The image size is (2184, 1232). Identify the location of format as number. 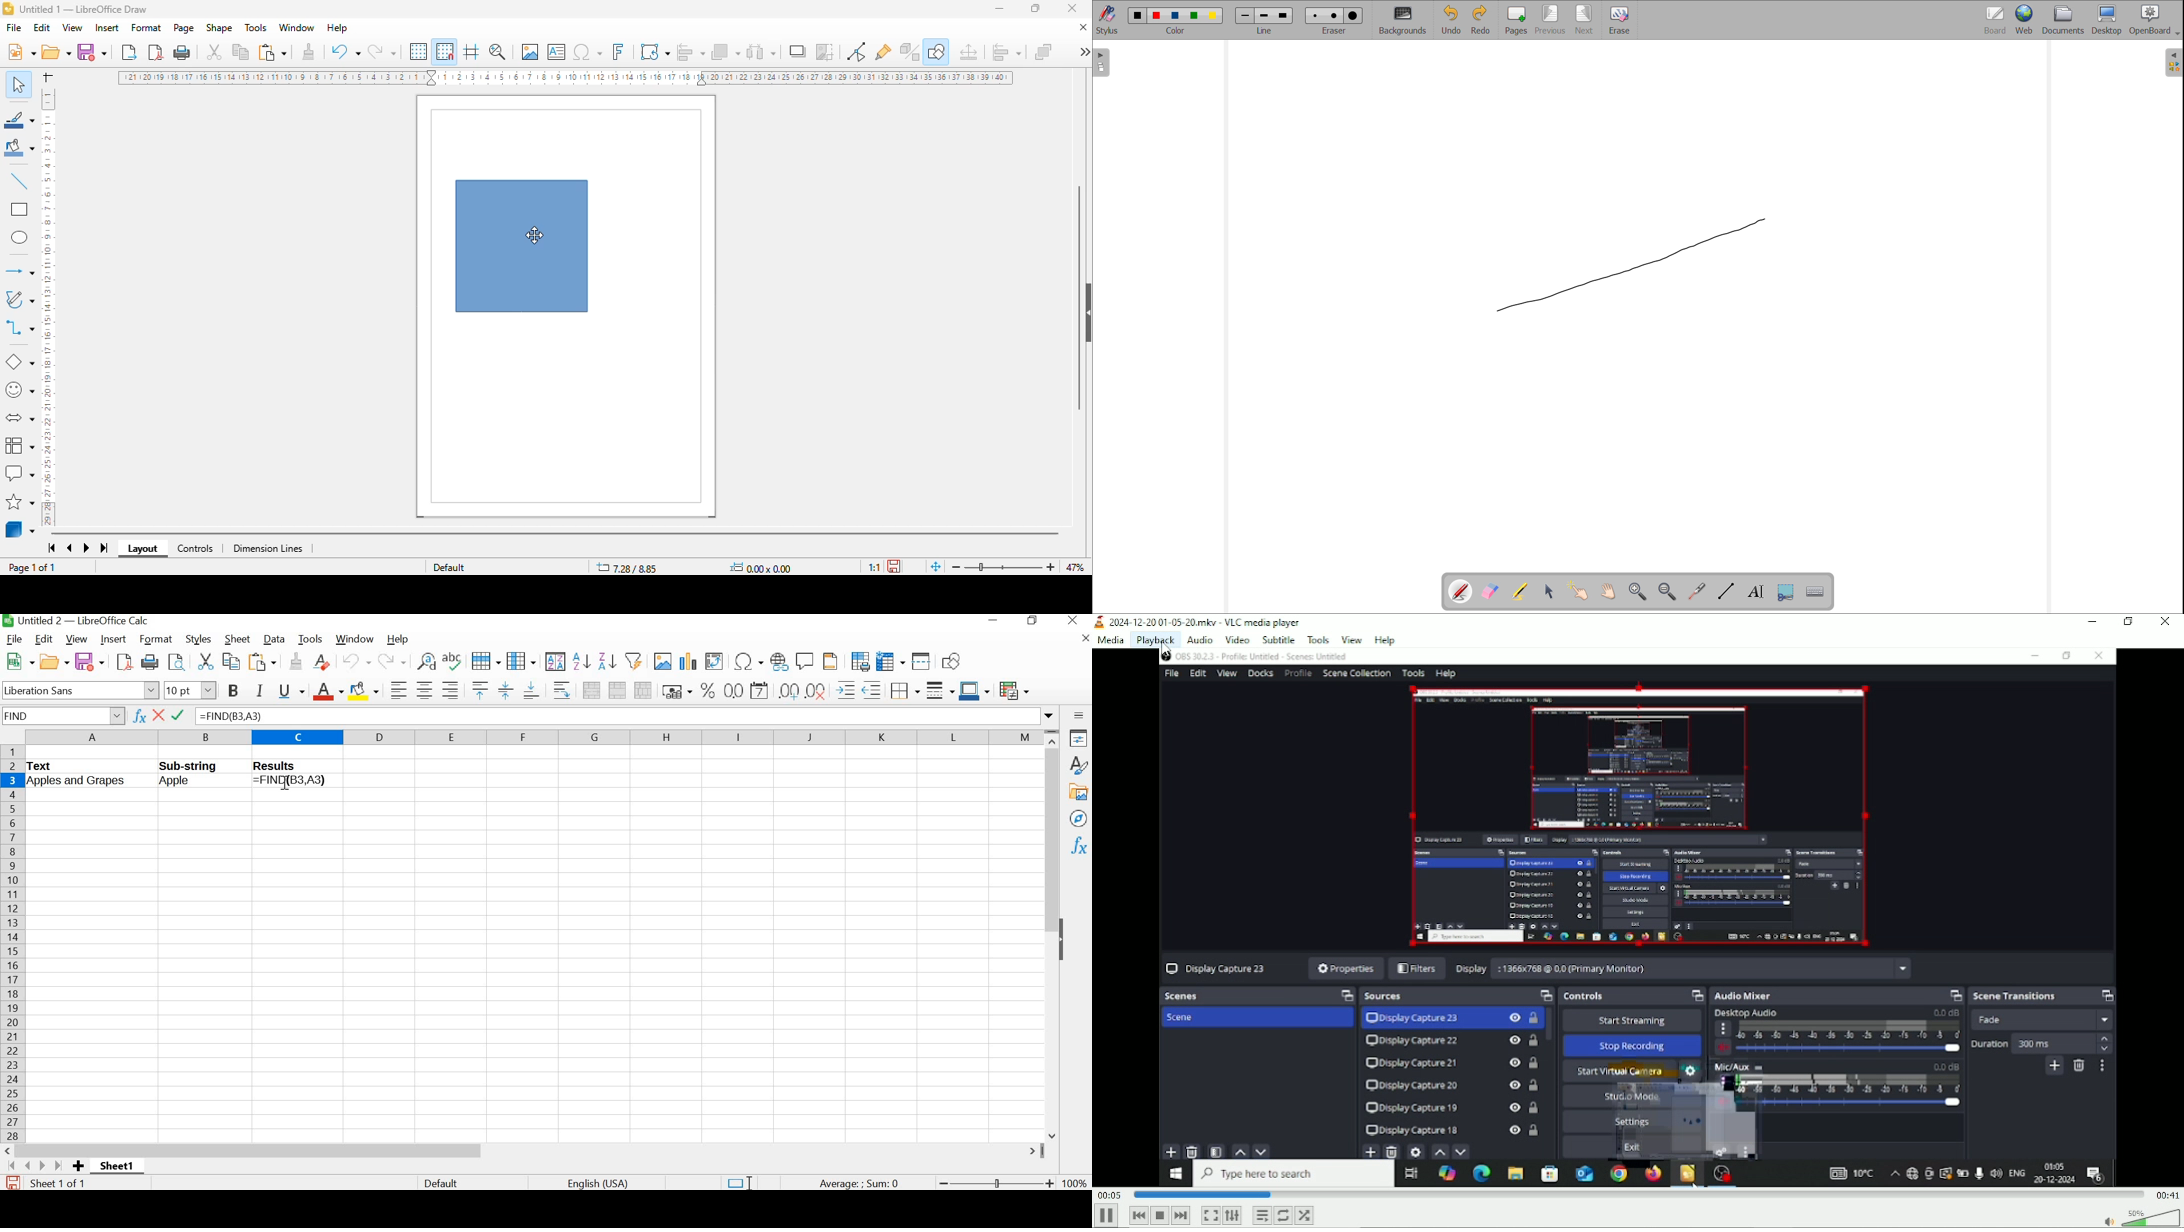
(733, 690).